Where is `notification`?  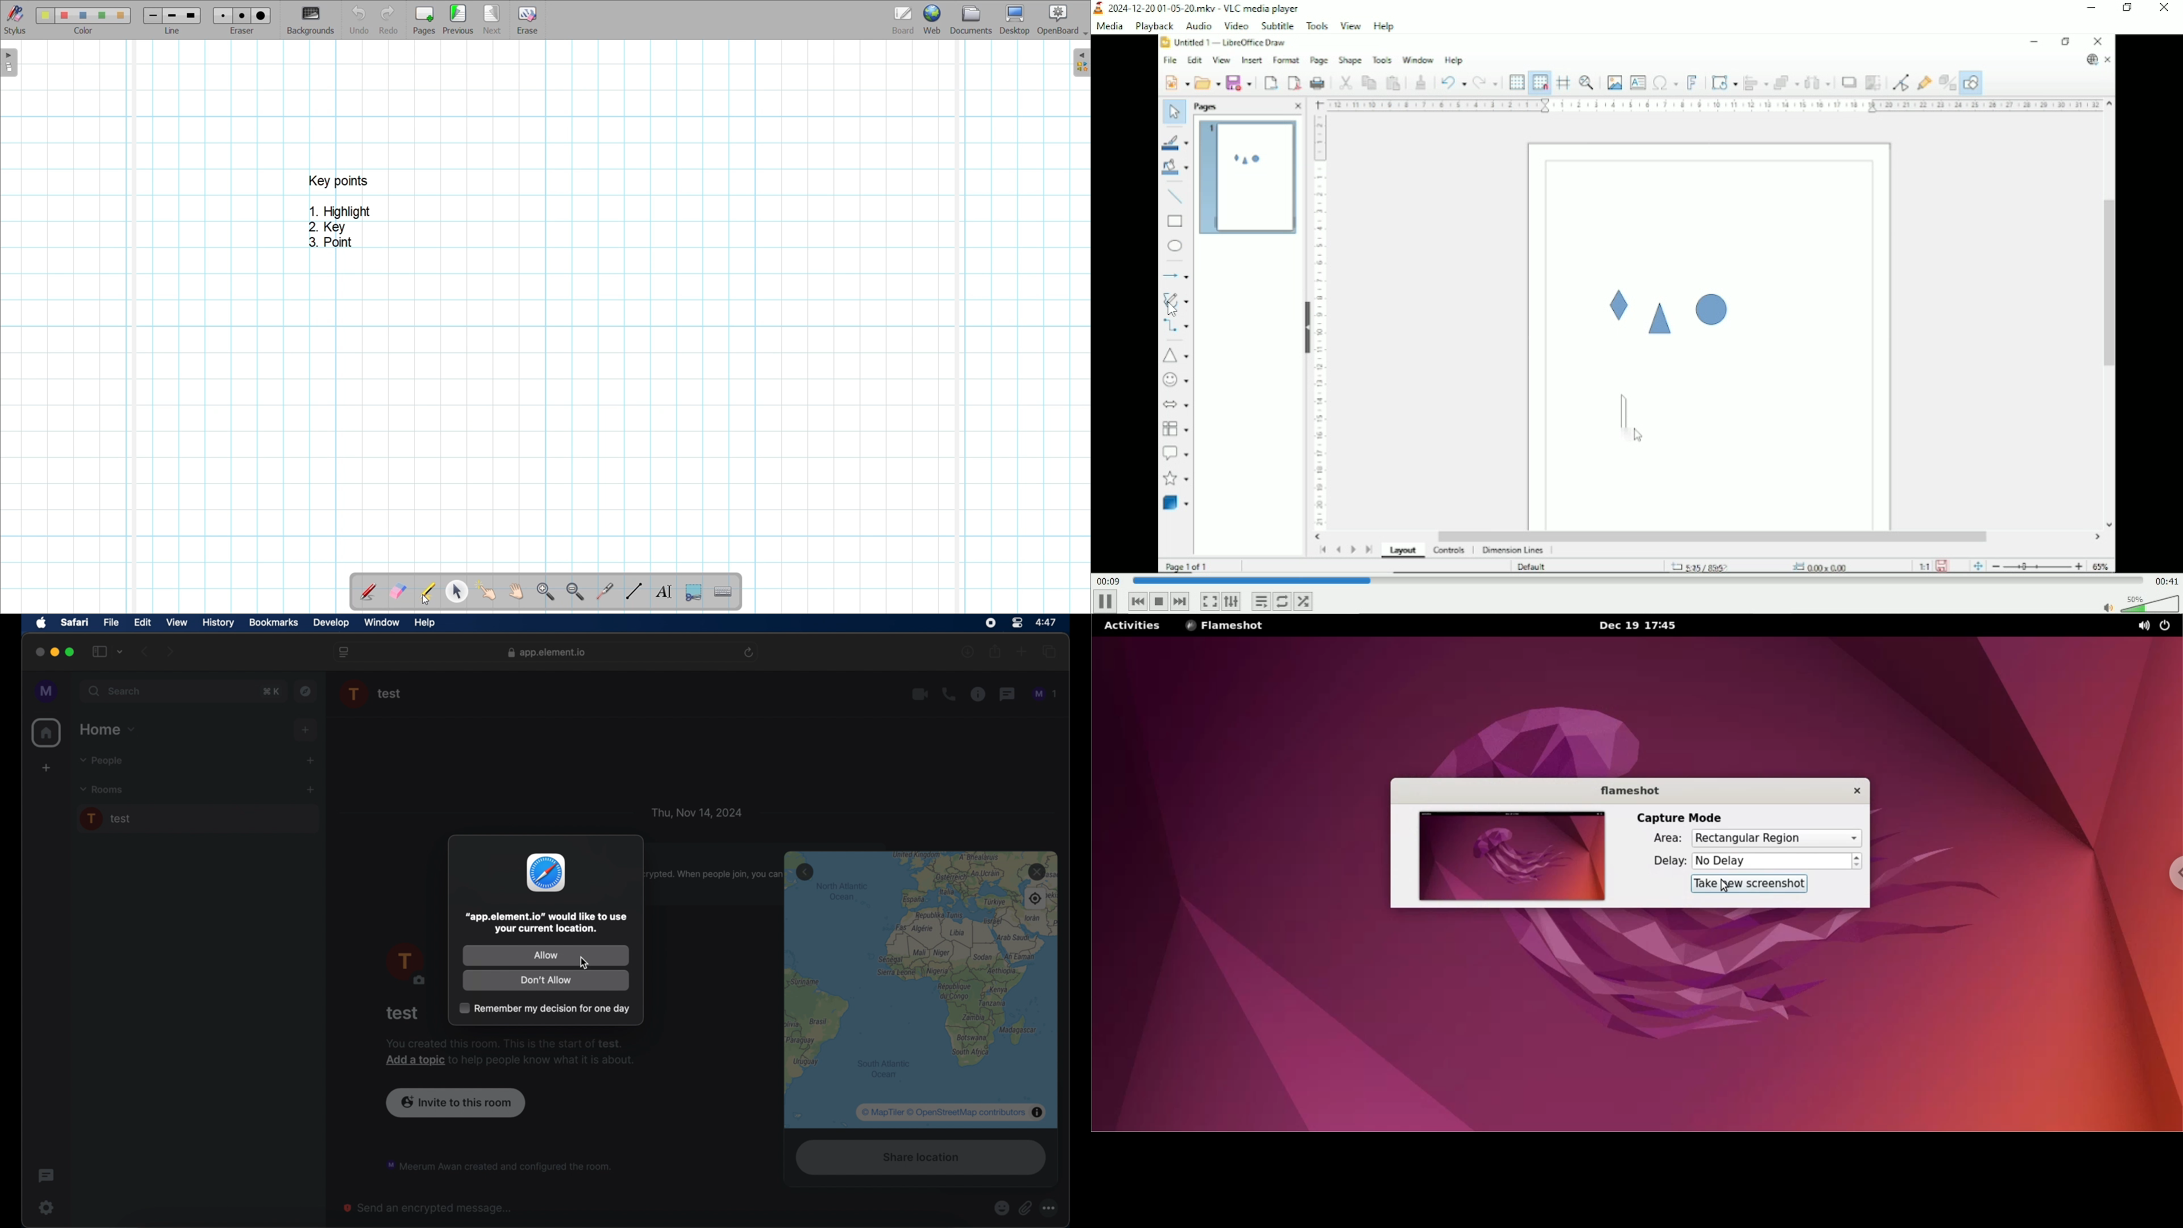 notification is located at coordinates (511, 1053).